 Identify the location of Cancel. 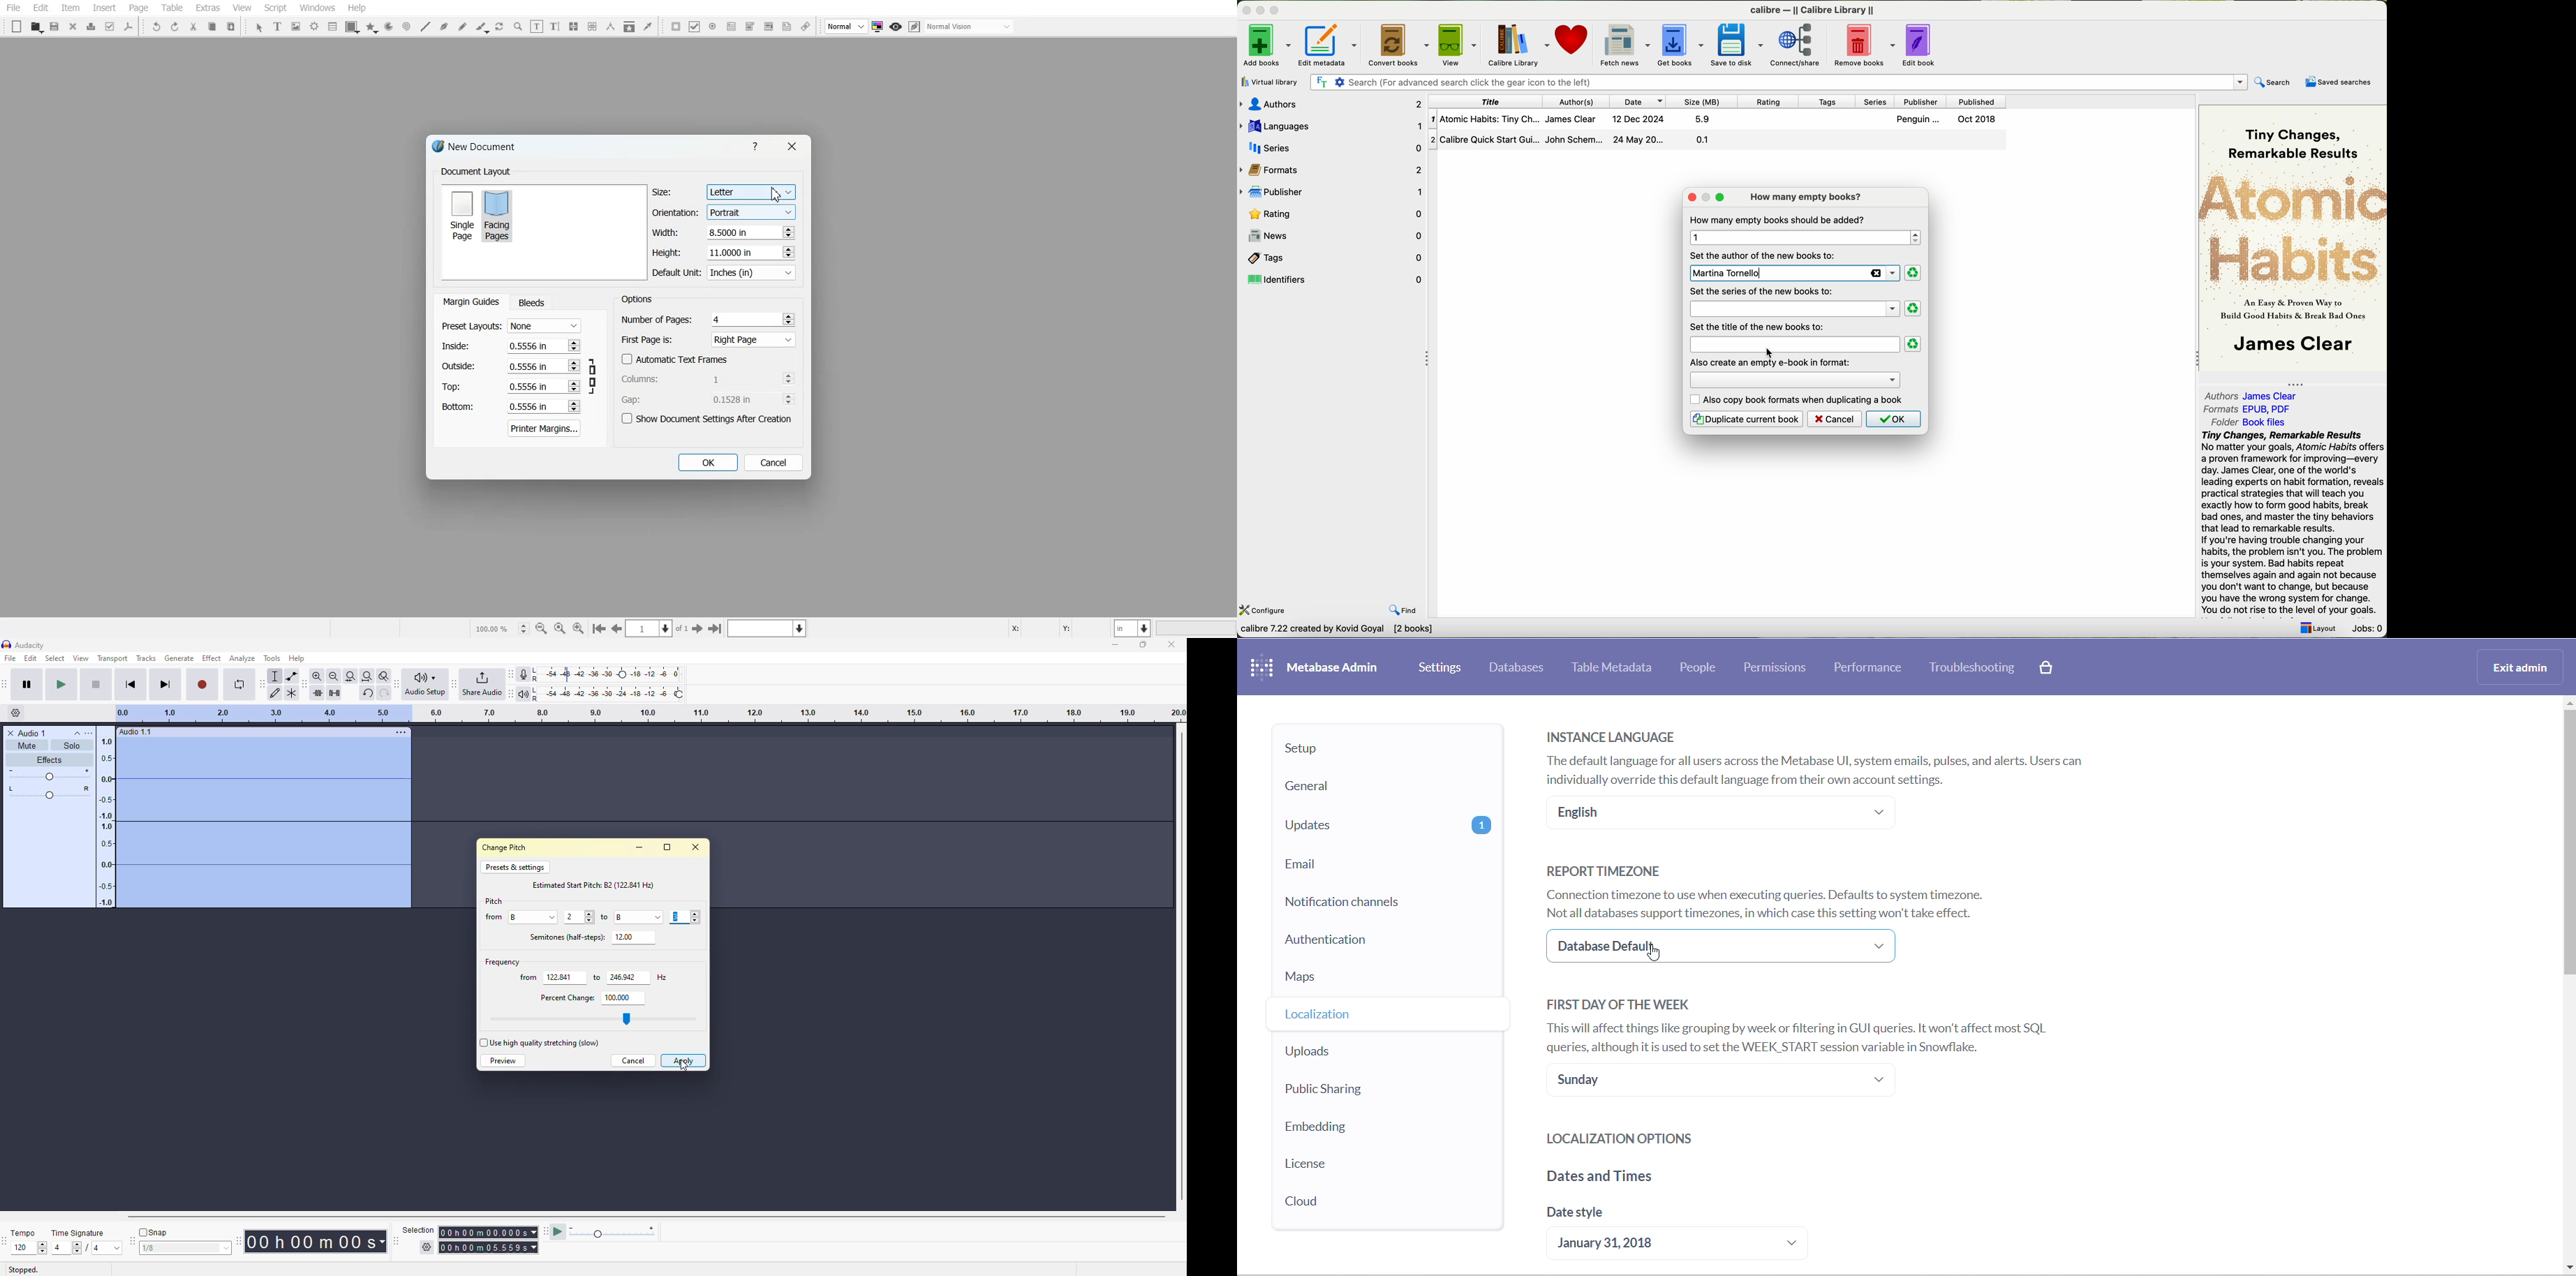
(774, 462).